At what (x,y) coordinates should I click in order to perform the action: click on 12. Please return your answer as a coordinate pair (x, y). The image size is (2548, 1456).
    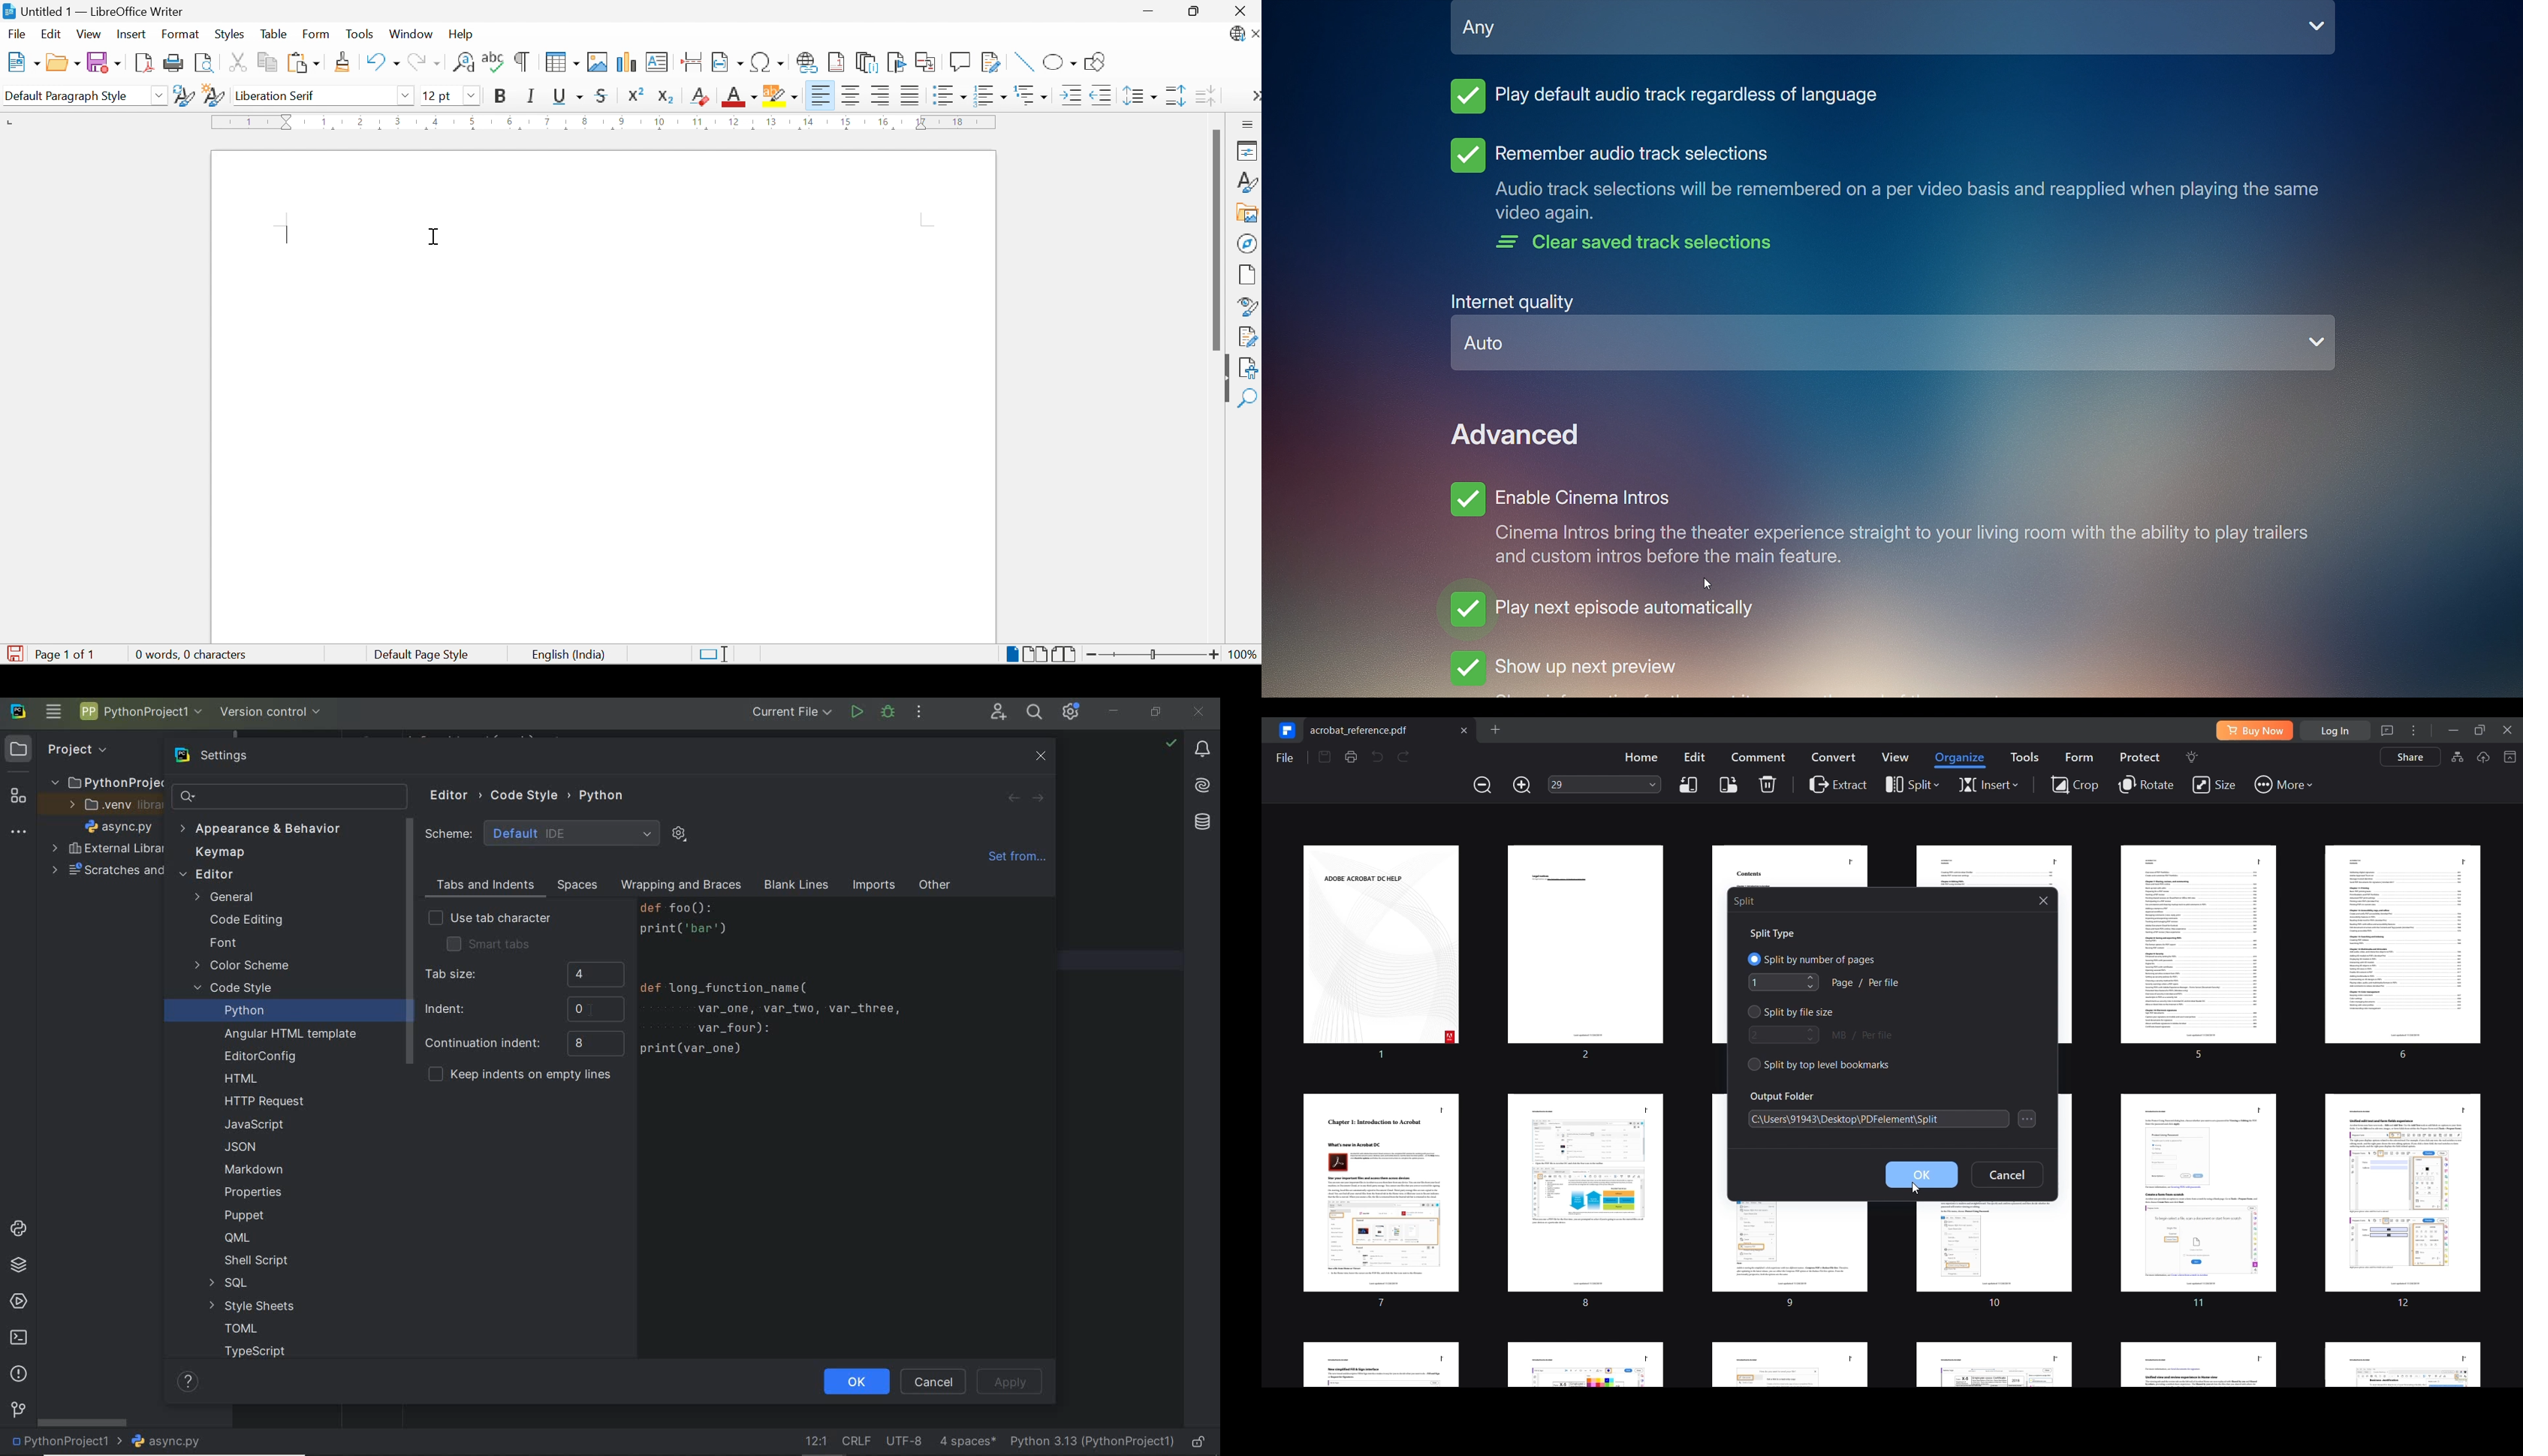
    Looking at the image, I should click on (735, 122).